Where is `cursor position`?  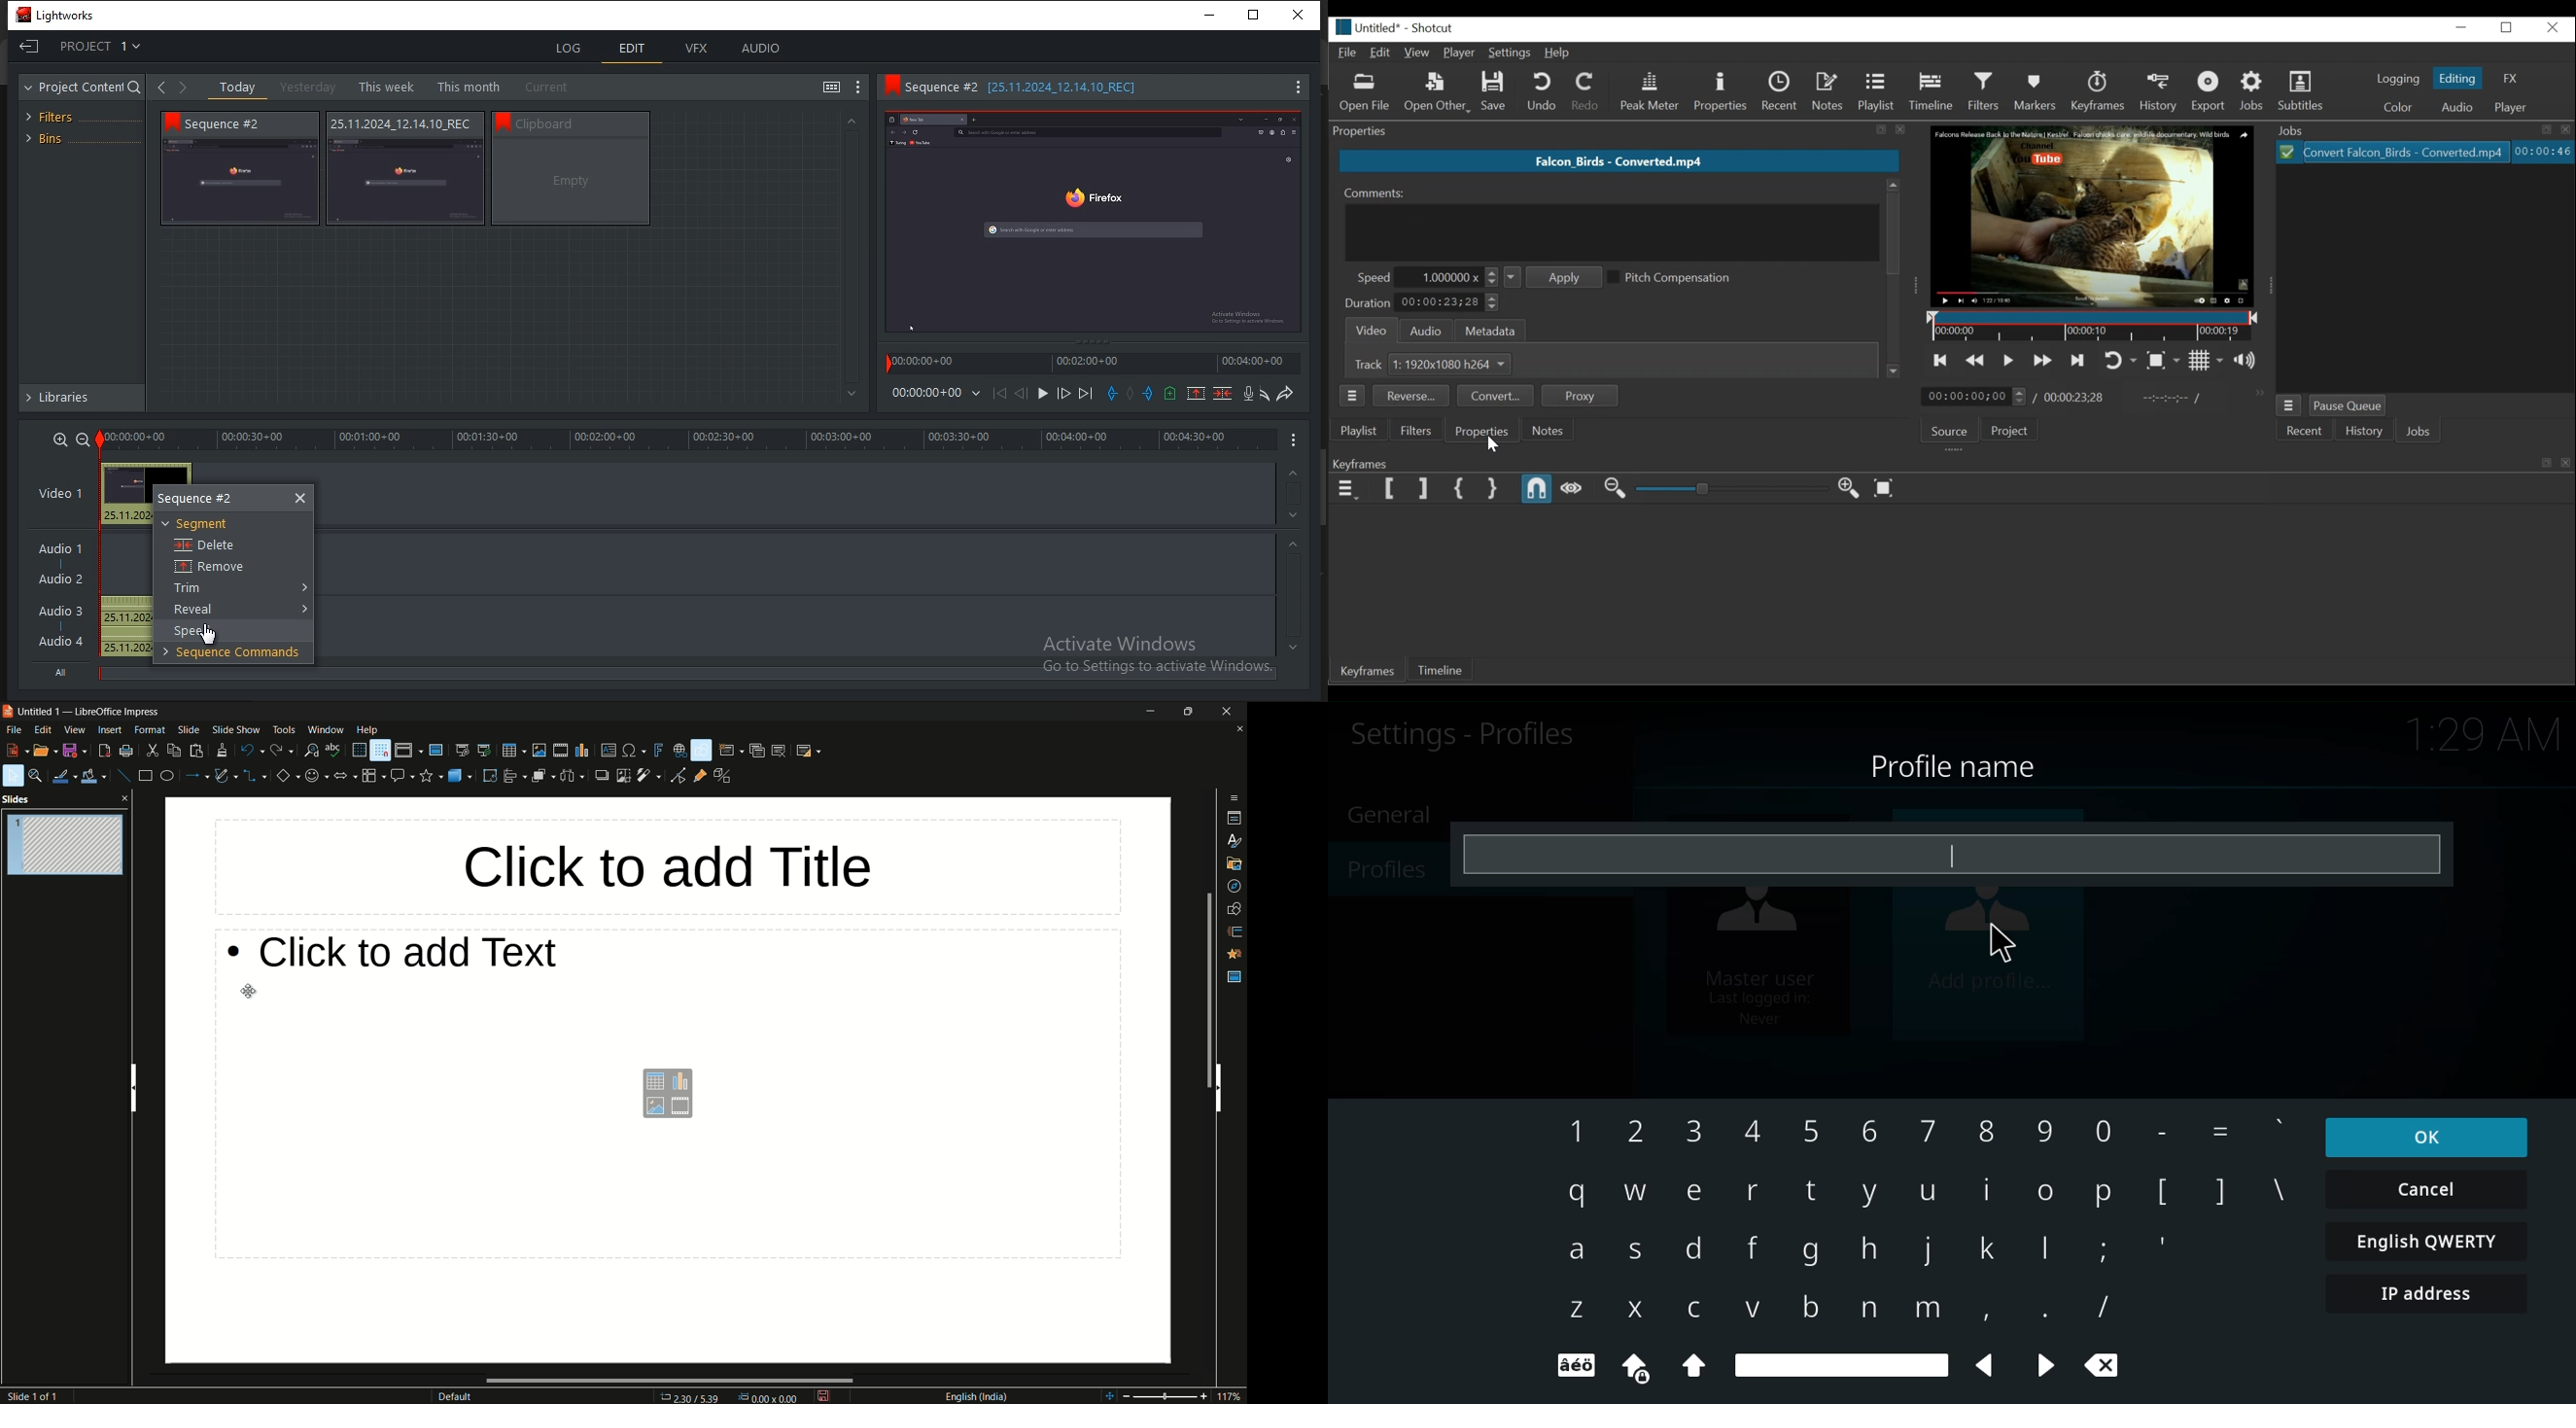
cursor position is located at coordinates (693, 1397).